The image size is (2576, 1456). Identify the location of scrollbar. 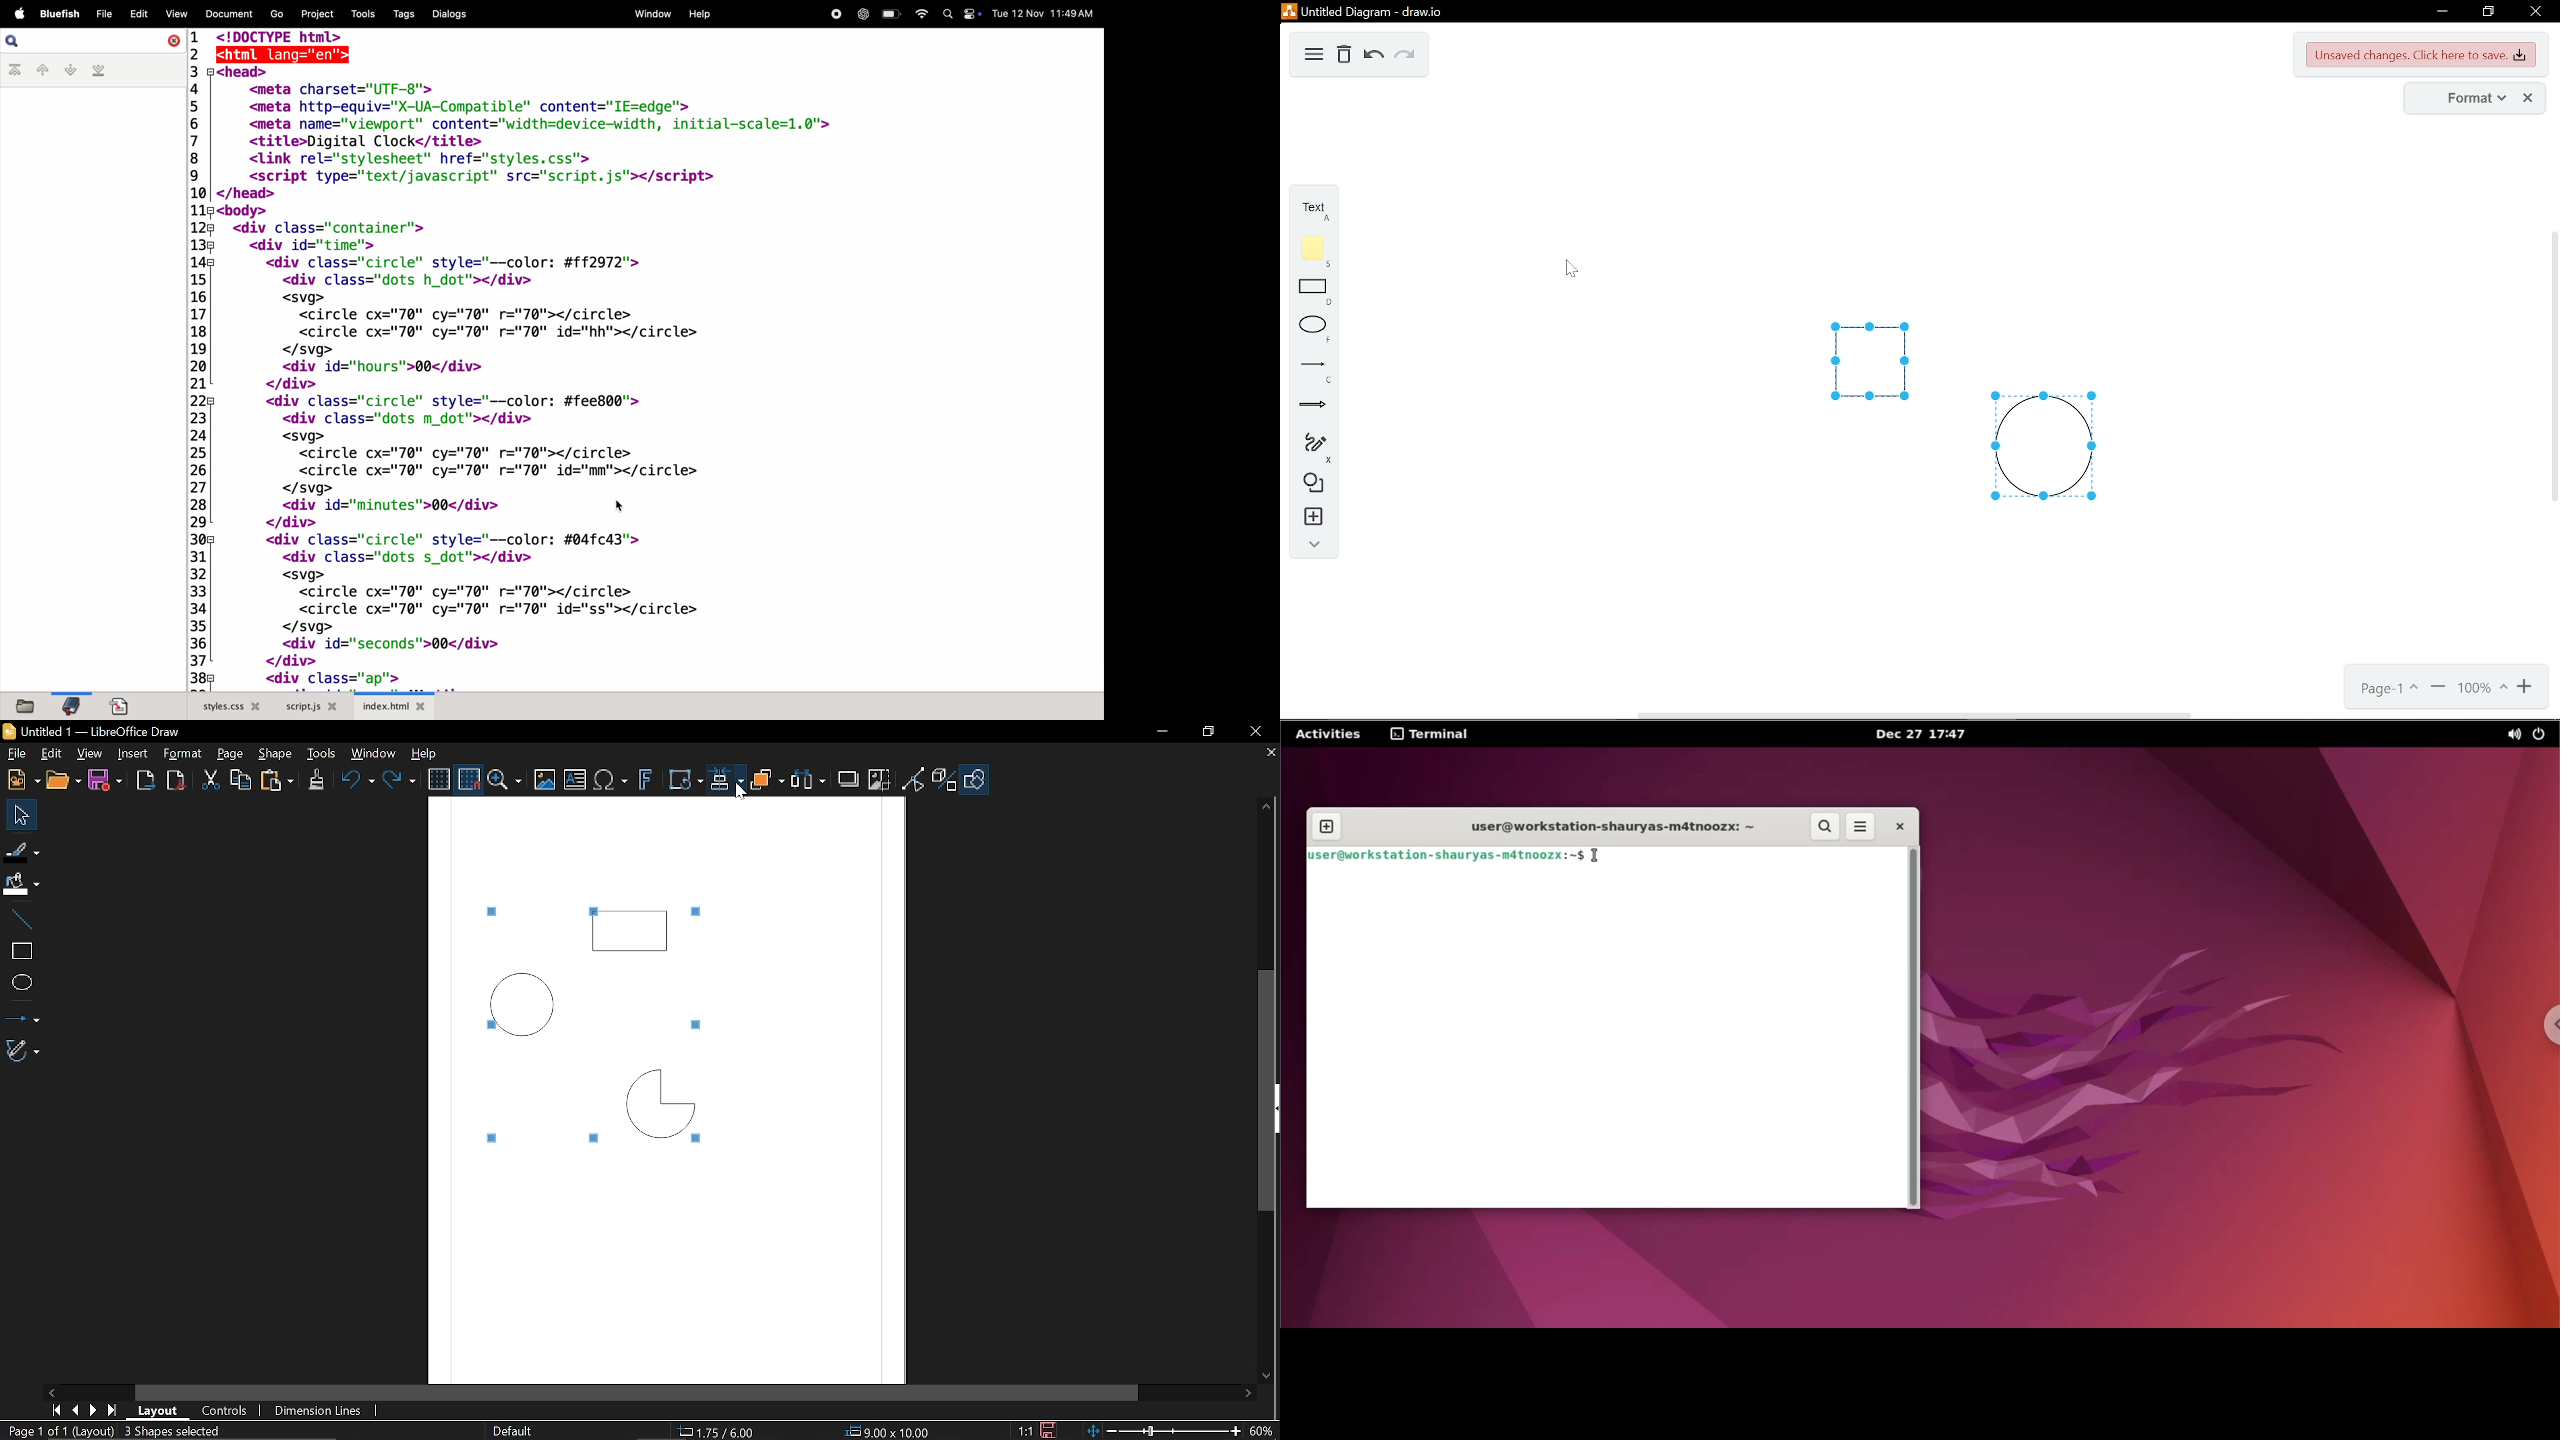
(1915, 1028).